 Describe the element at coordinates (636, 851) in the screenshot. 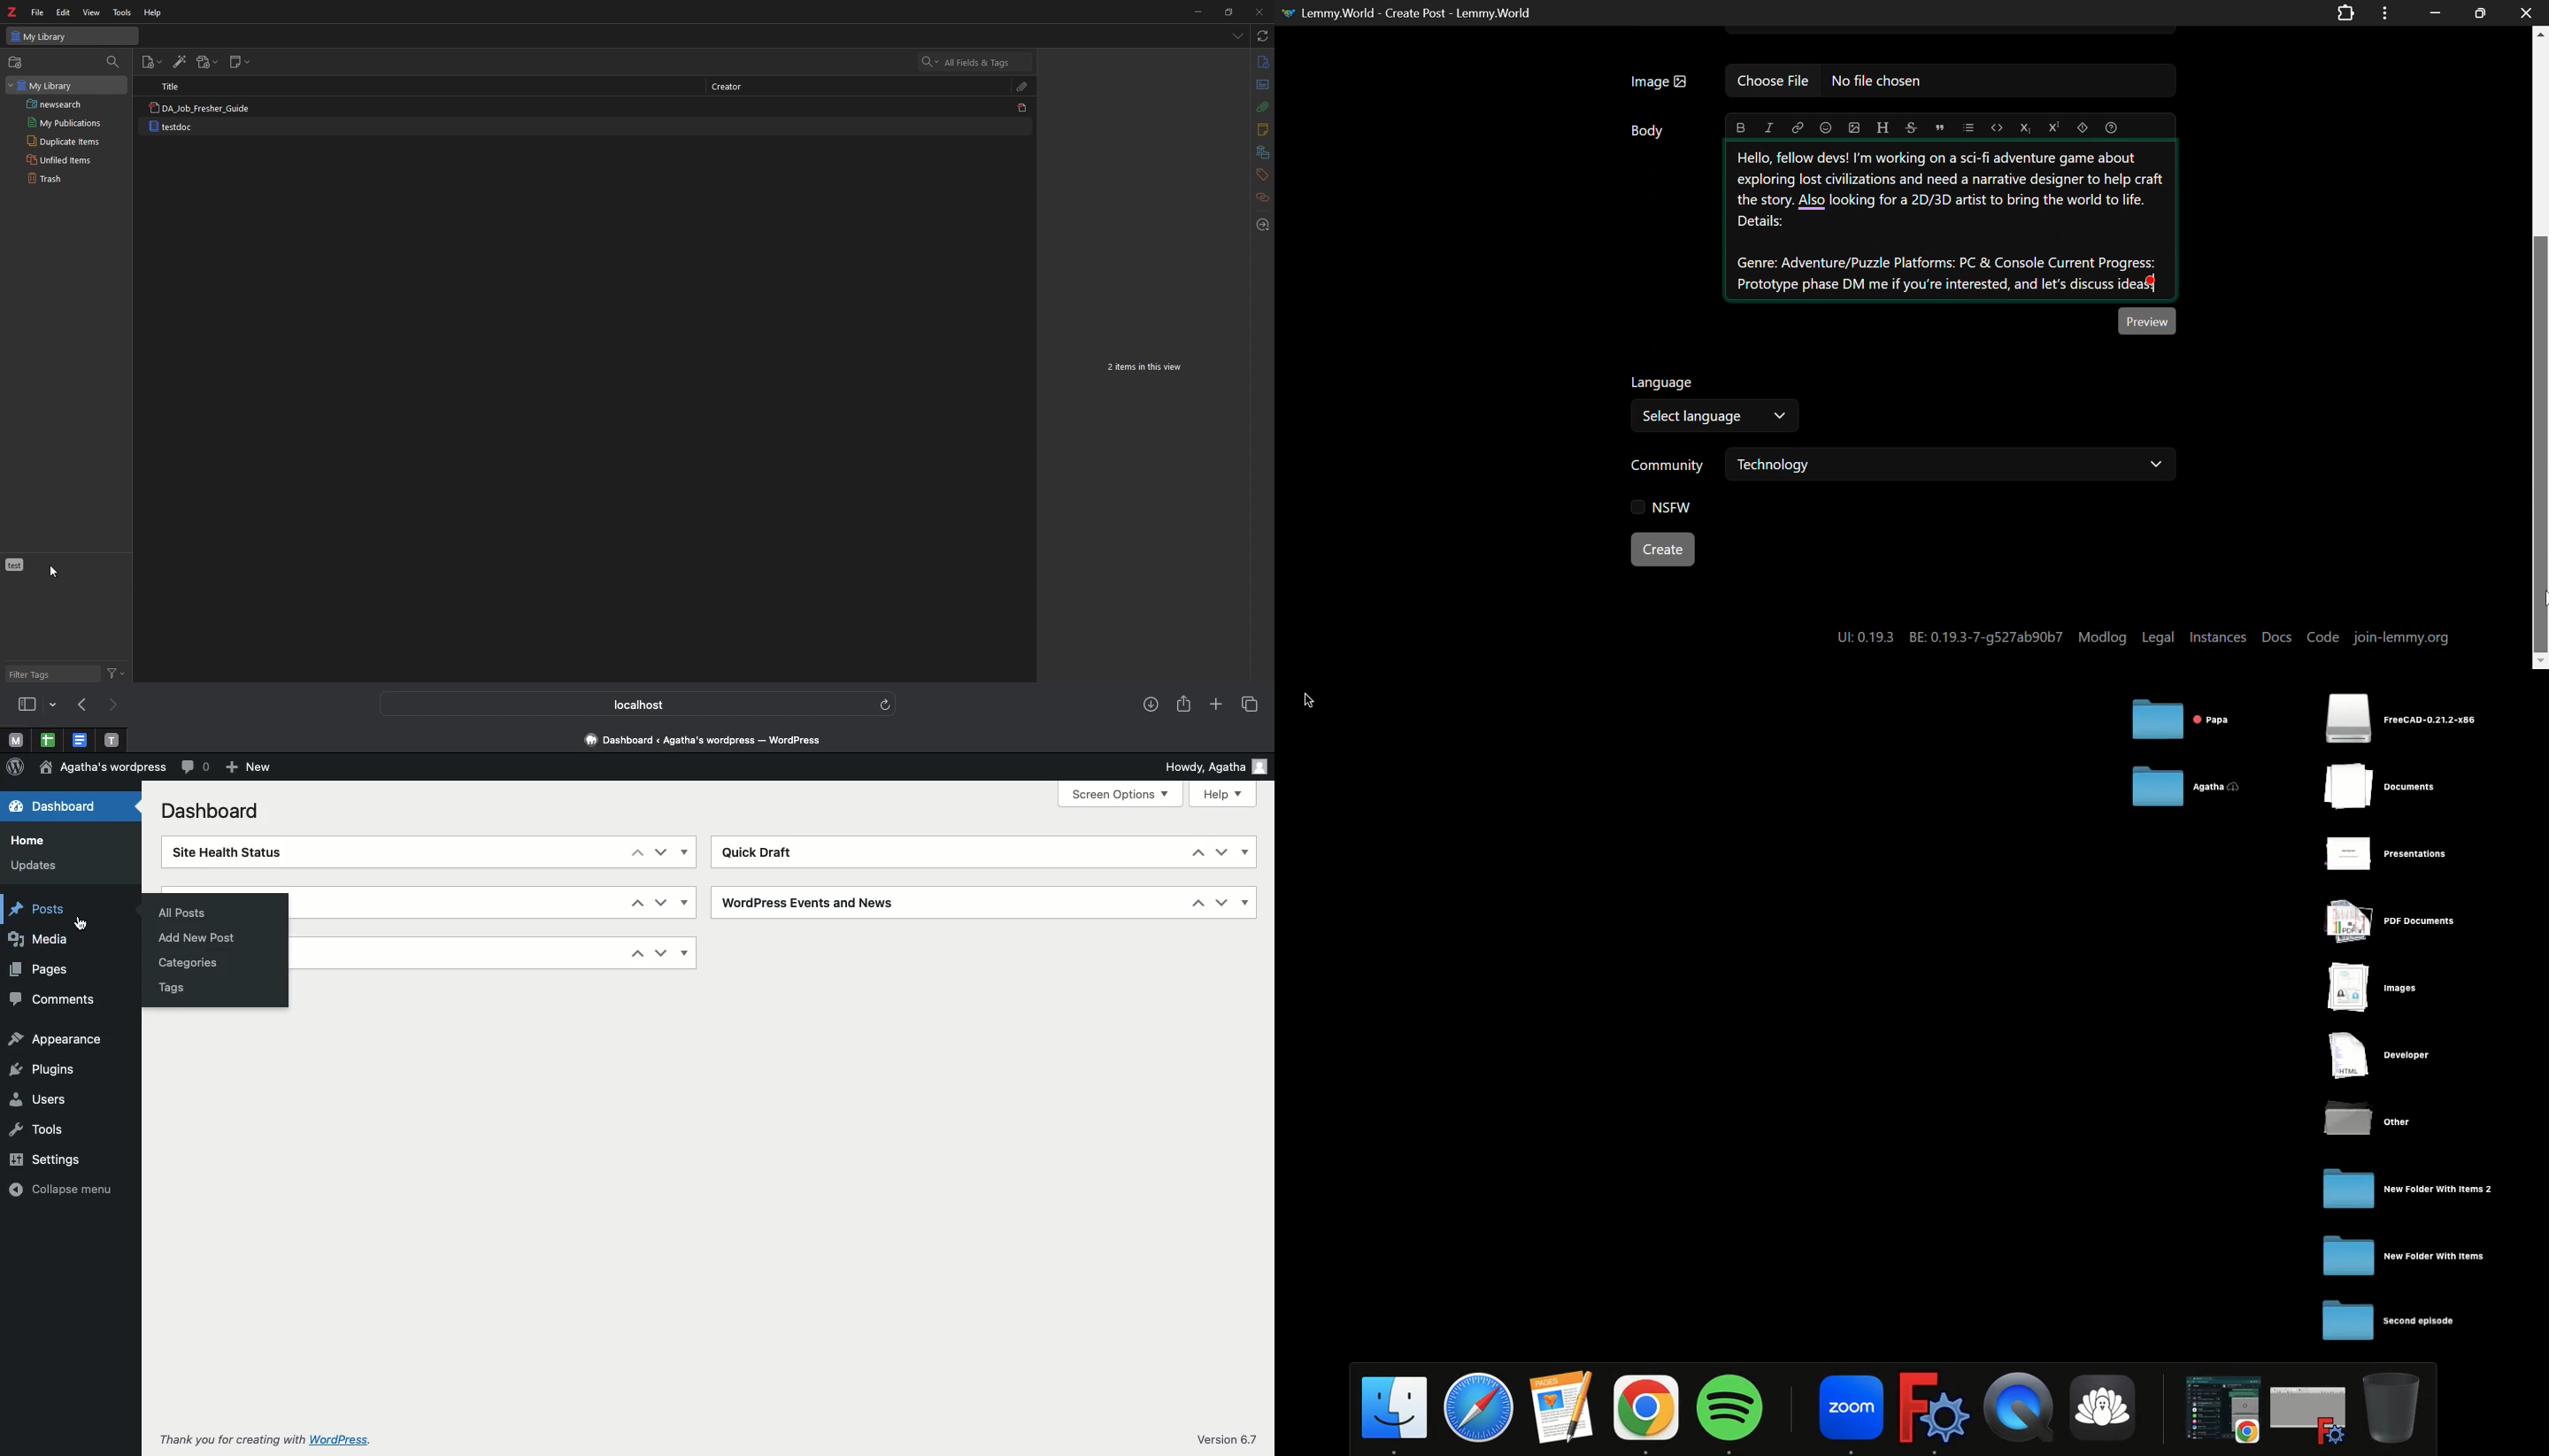

I see `Up` at that location.